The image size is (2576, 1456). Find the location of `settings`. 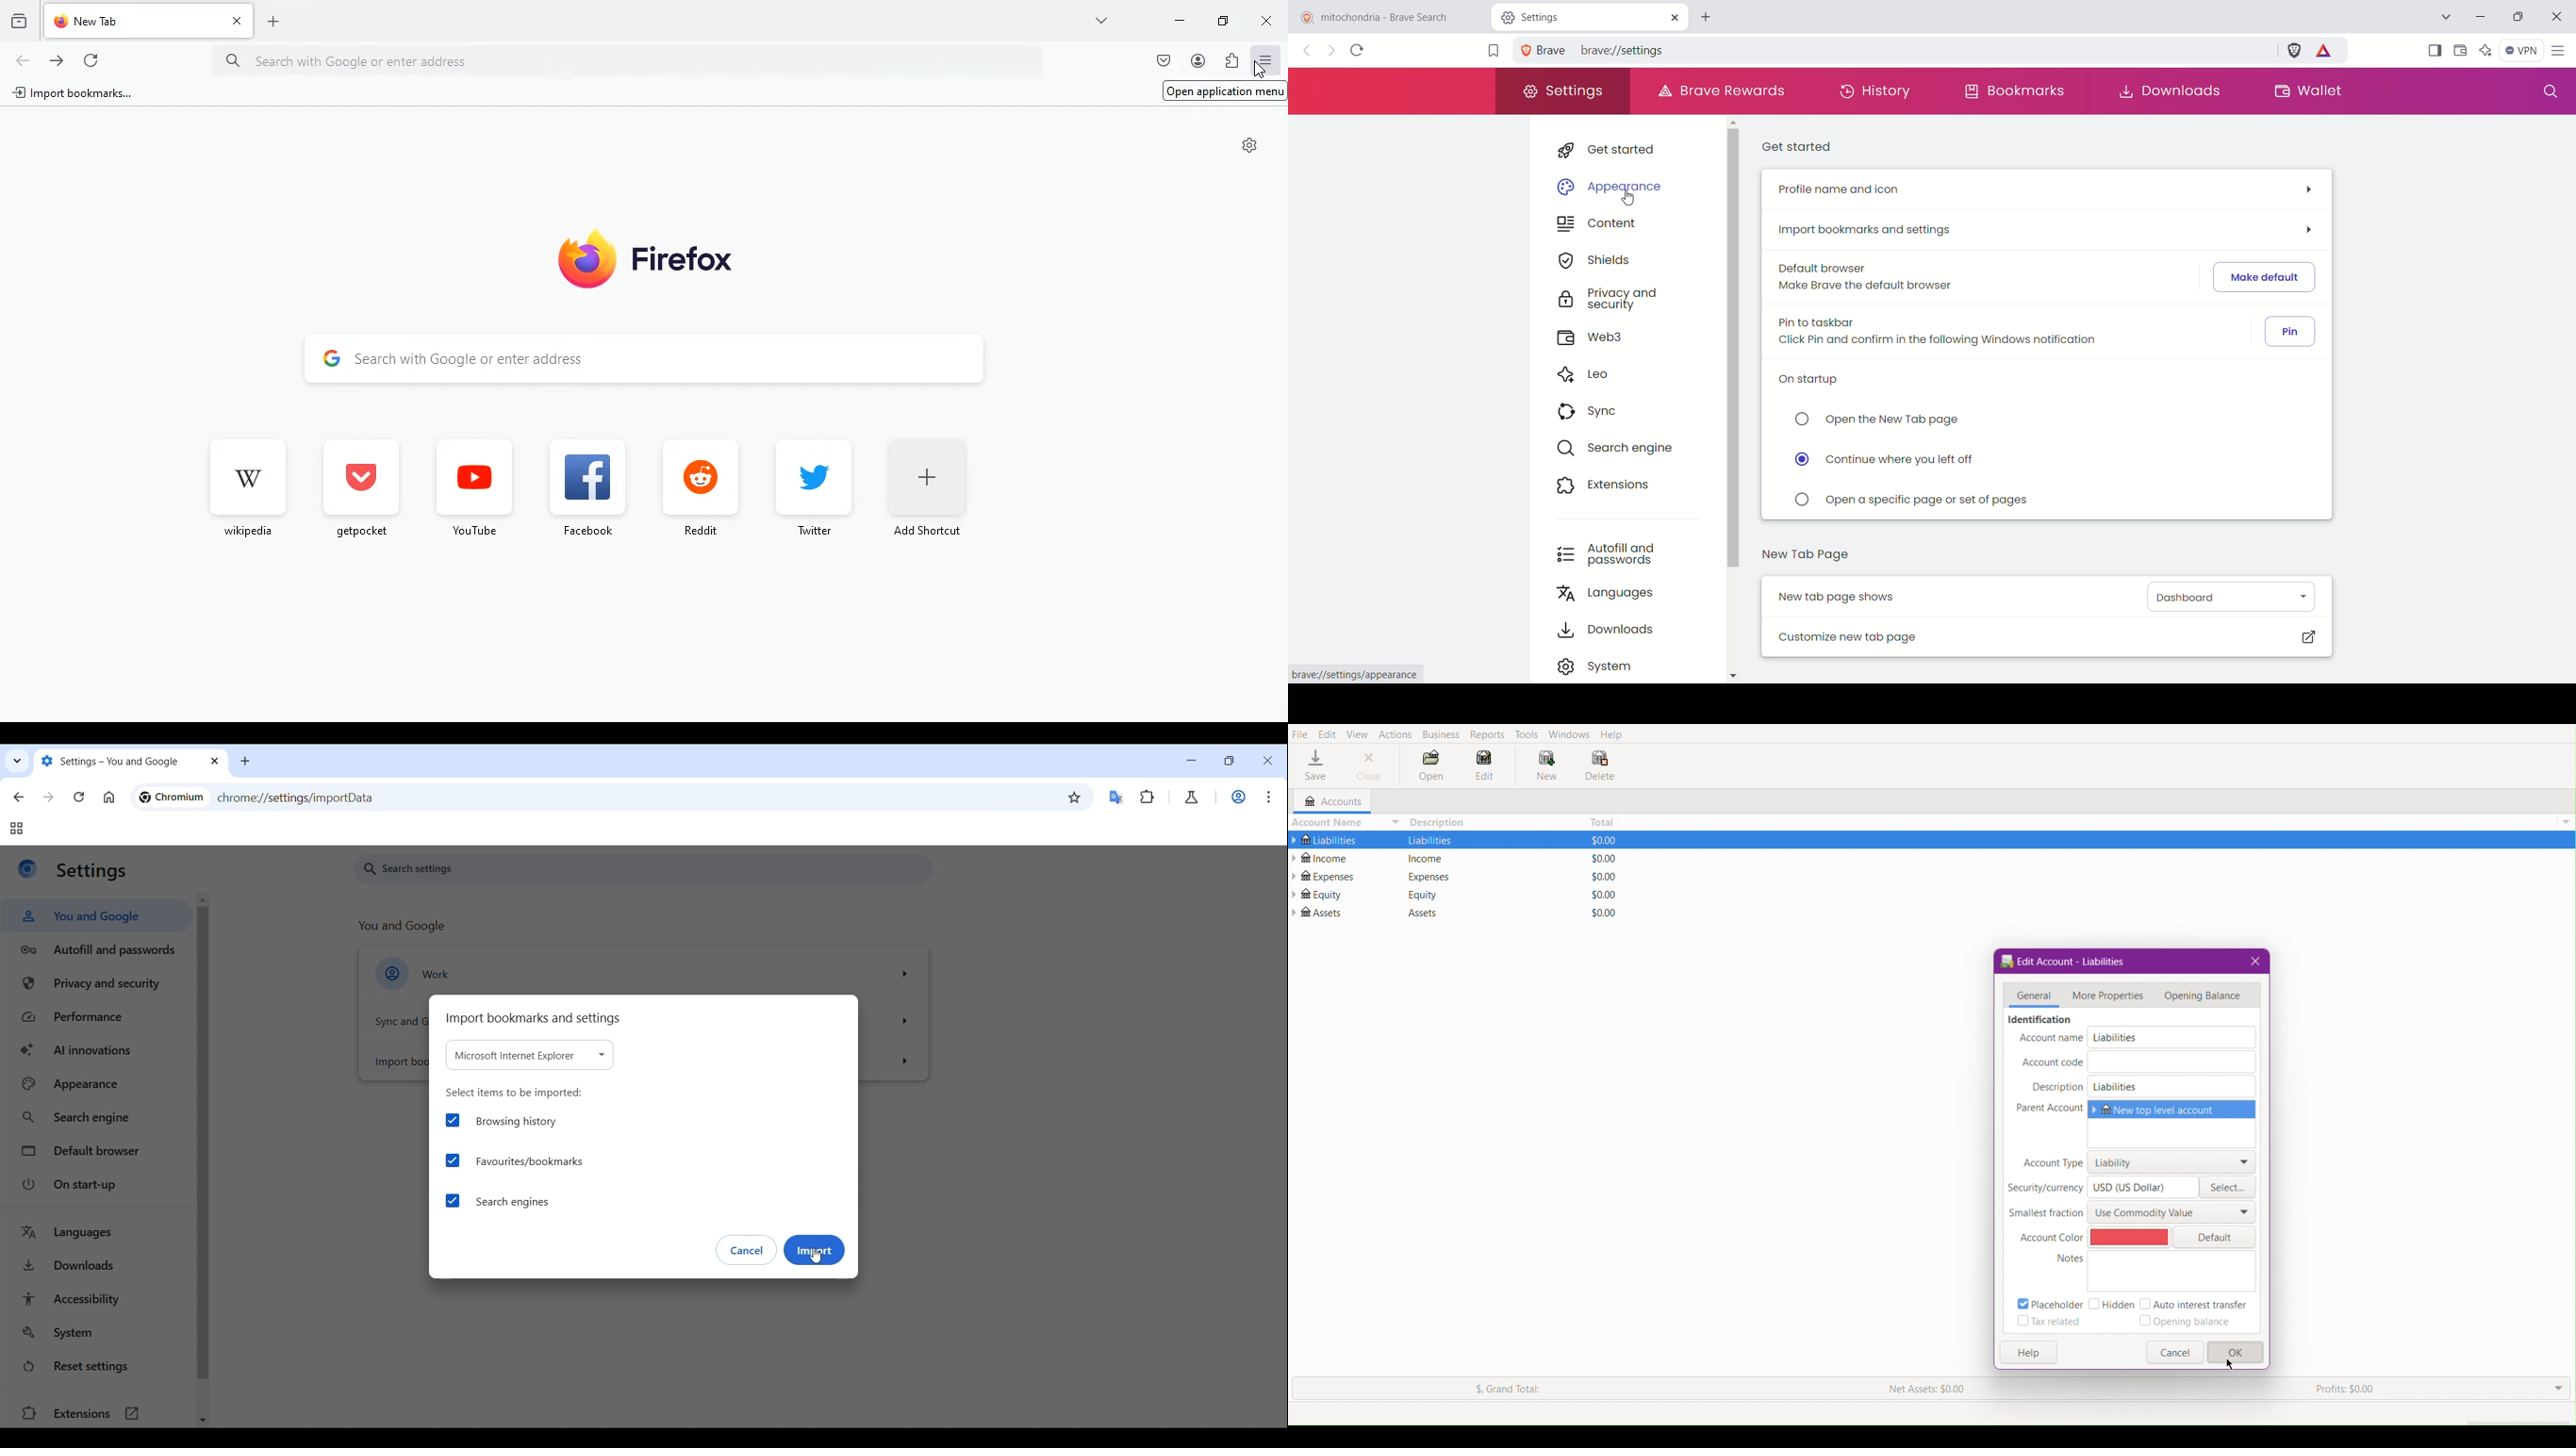

settings is located at coordinates (92, 871).